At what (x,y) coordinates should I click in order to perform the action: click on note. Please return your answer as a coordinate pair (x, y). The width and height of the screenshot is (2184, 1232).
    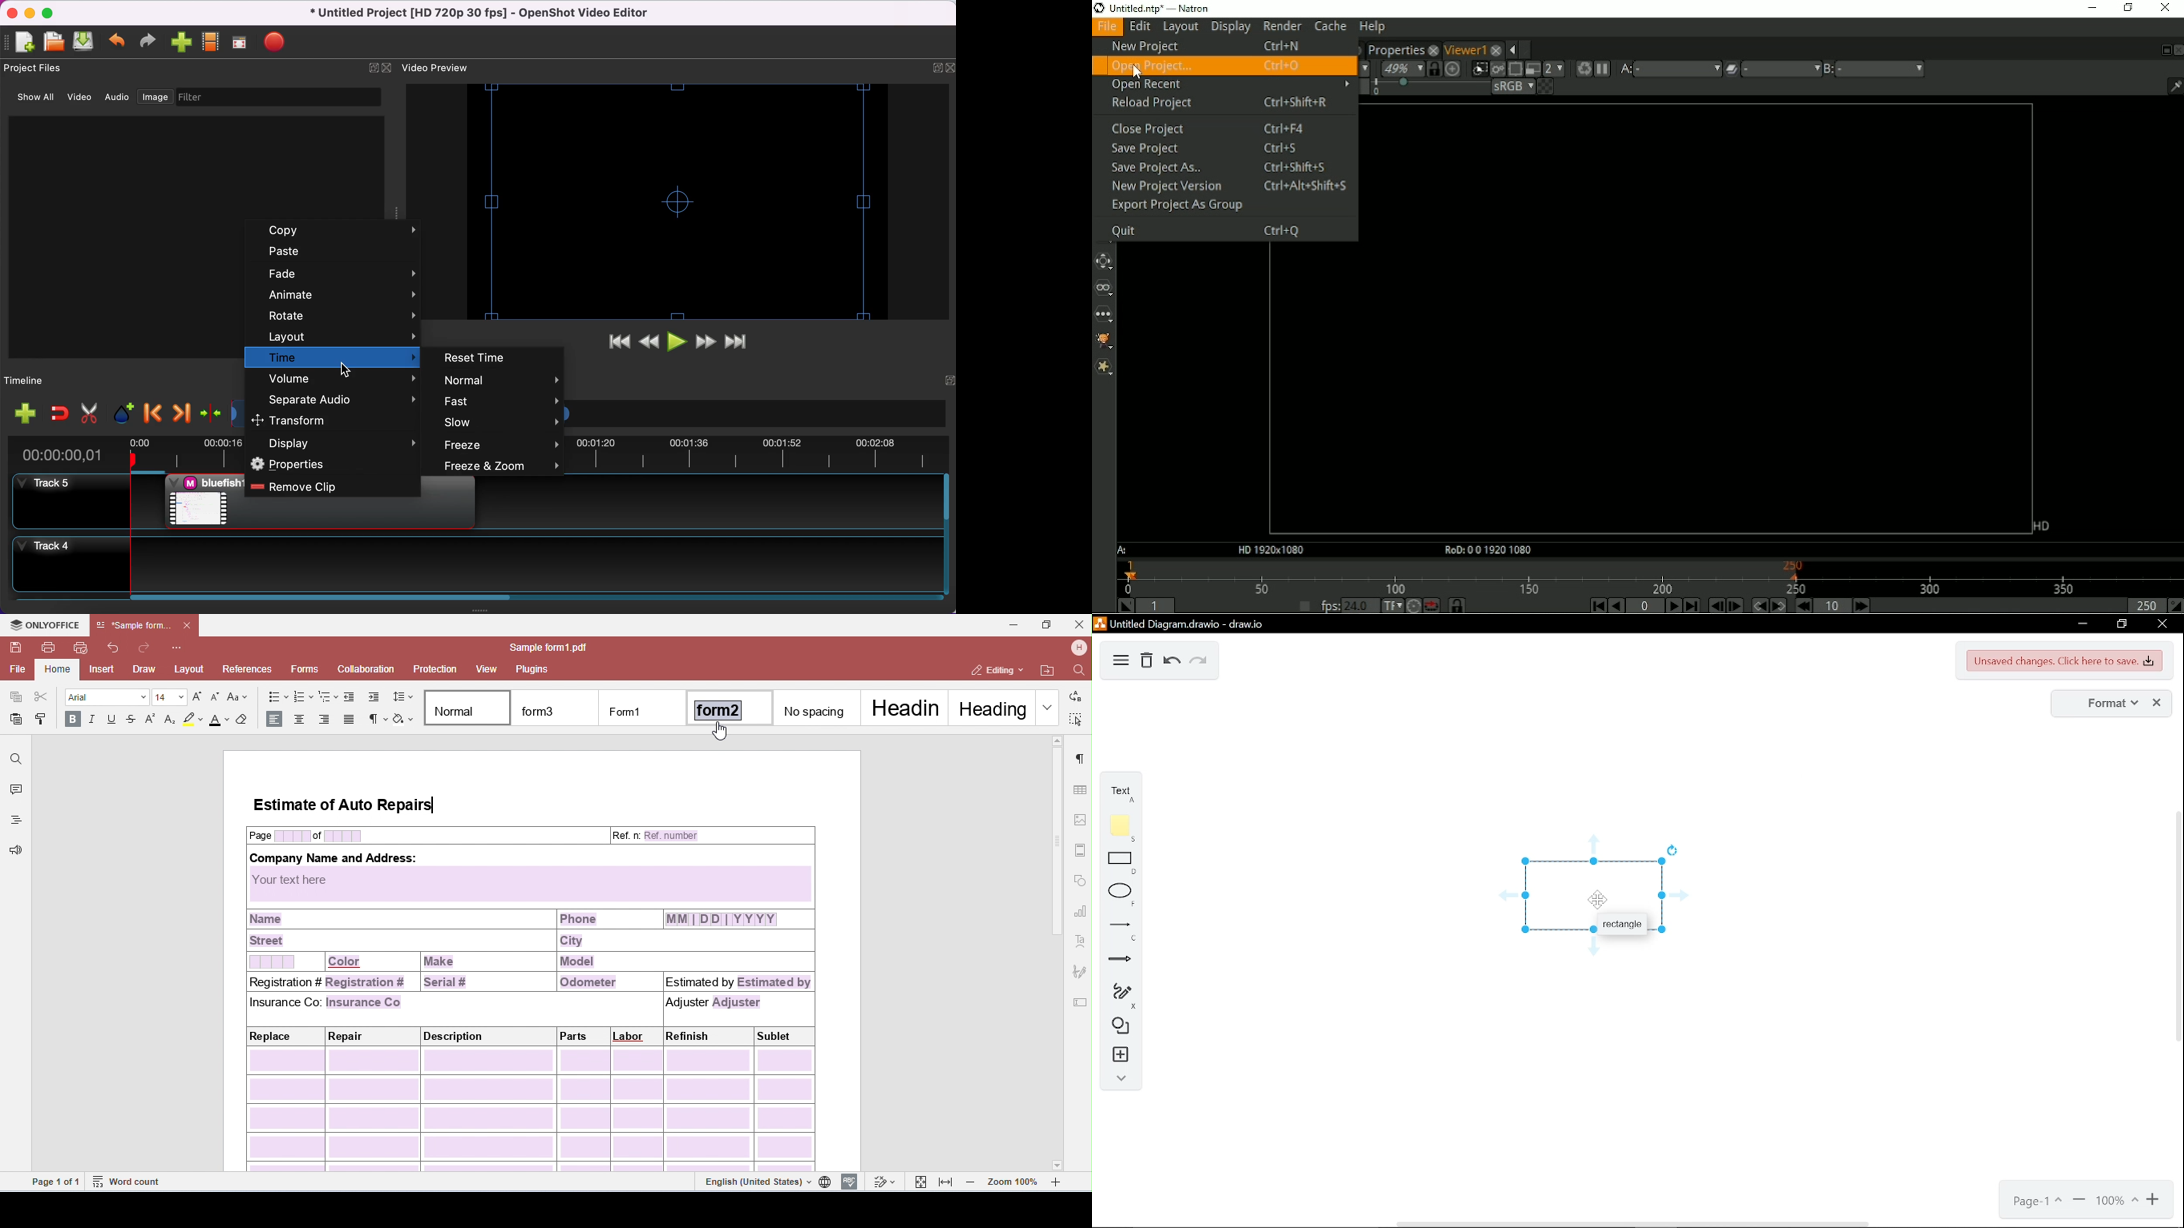
    Looking at the image, I should click on (1124, 828).